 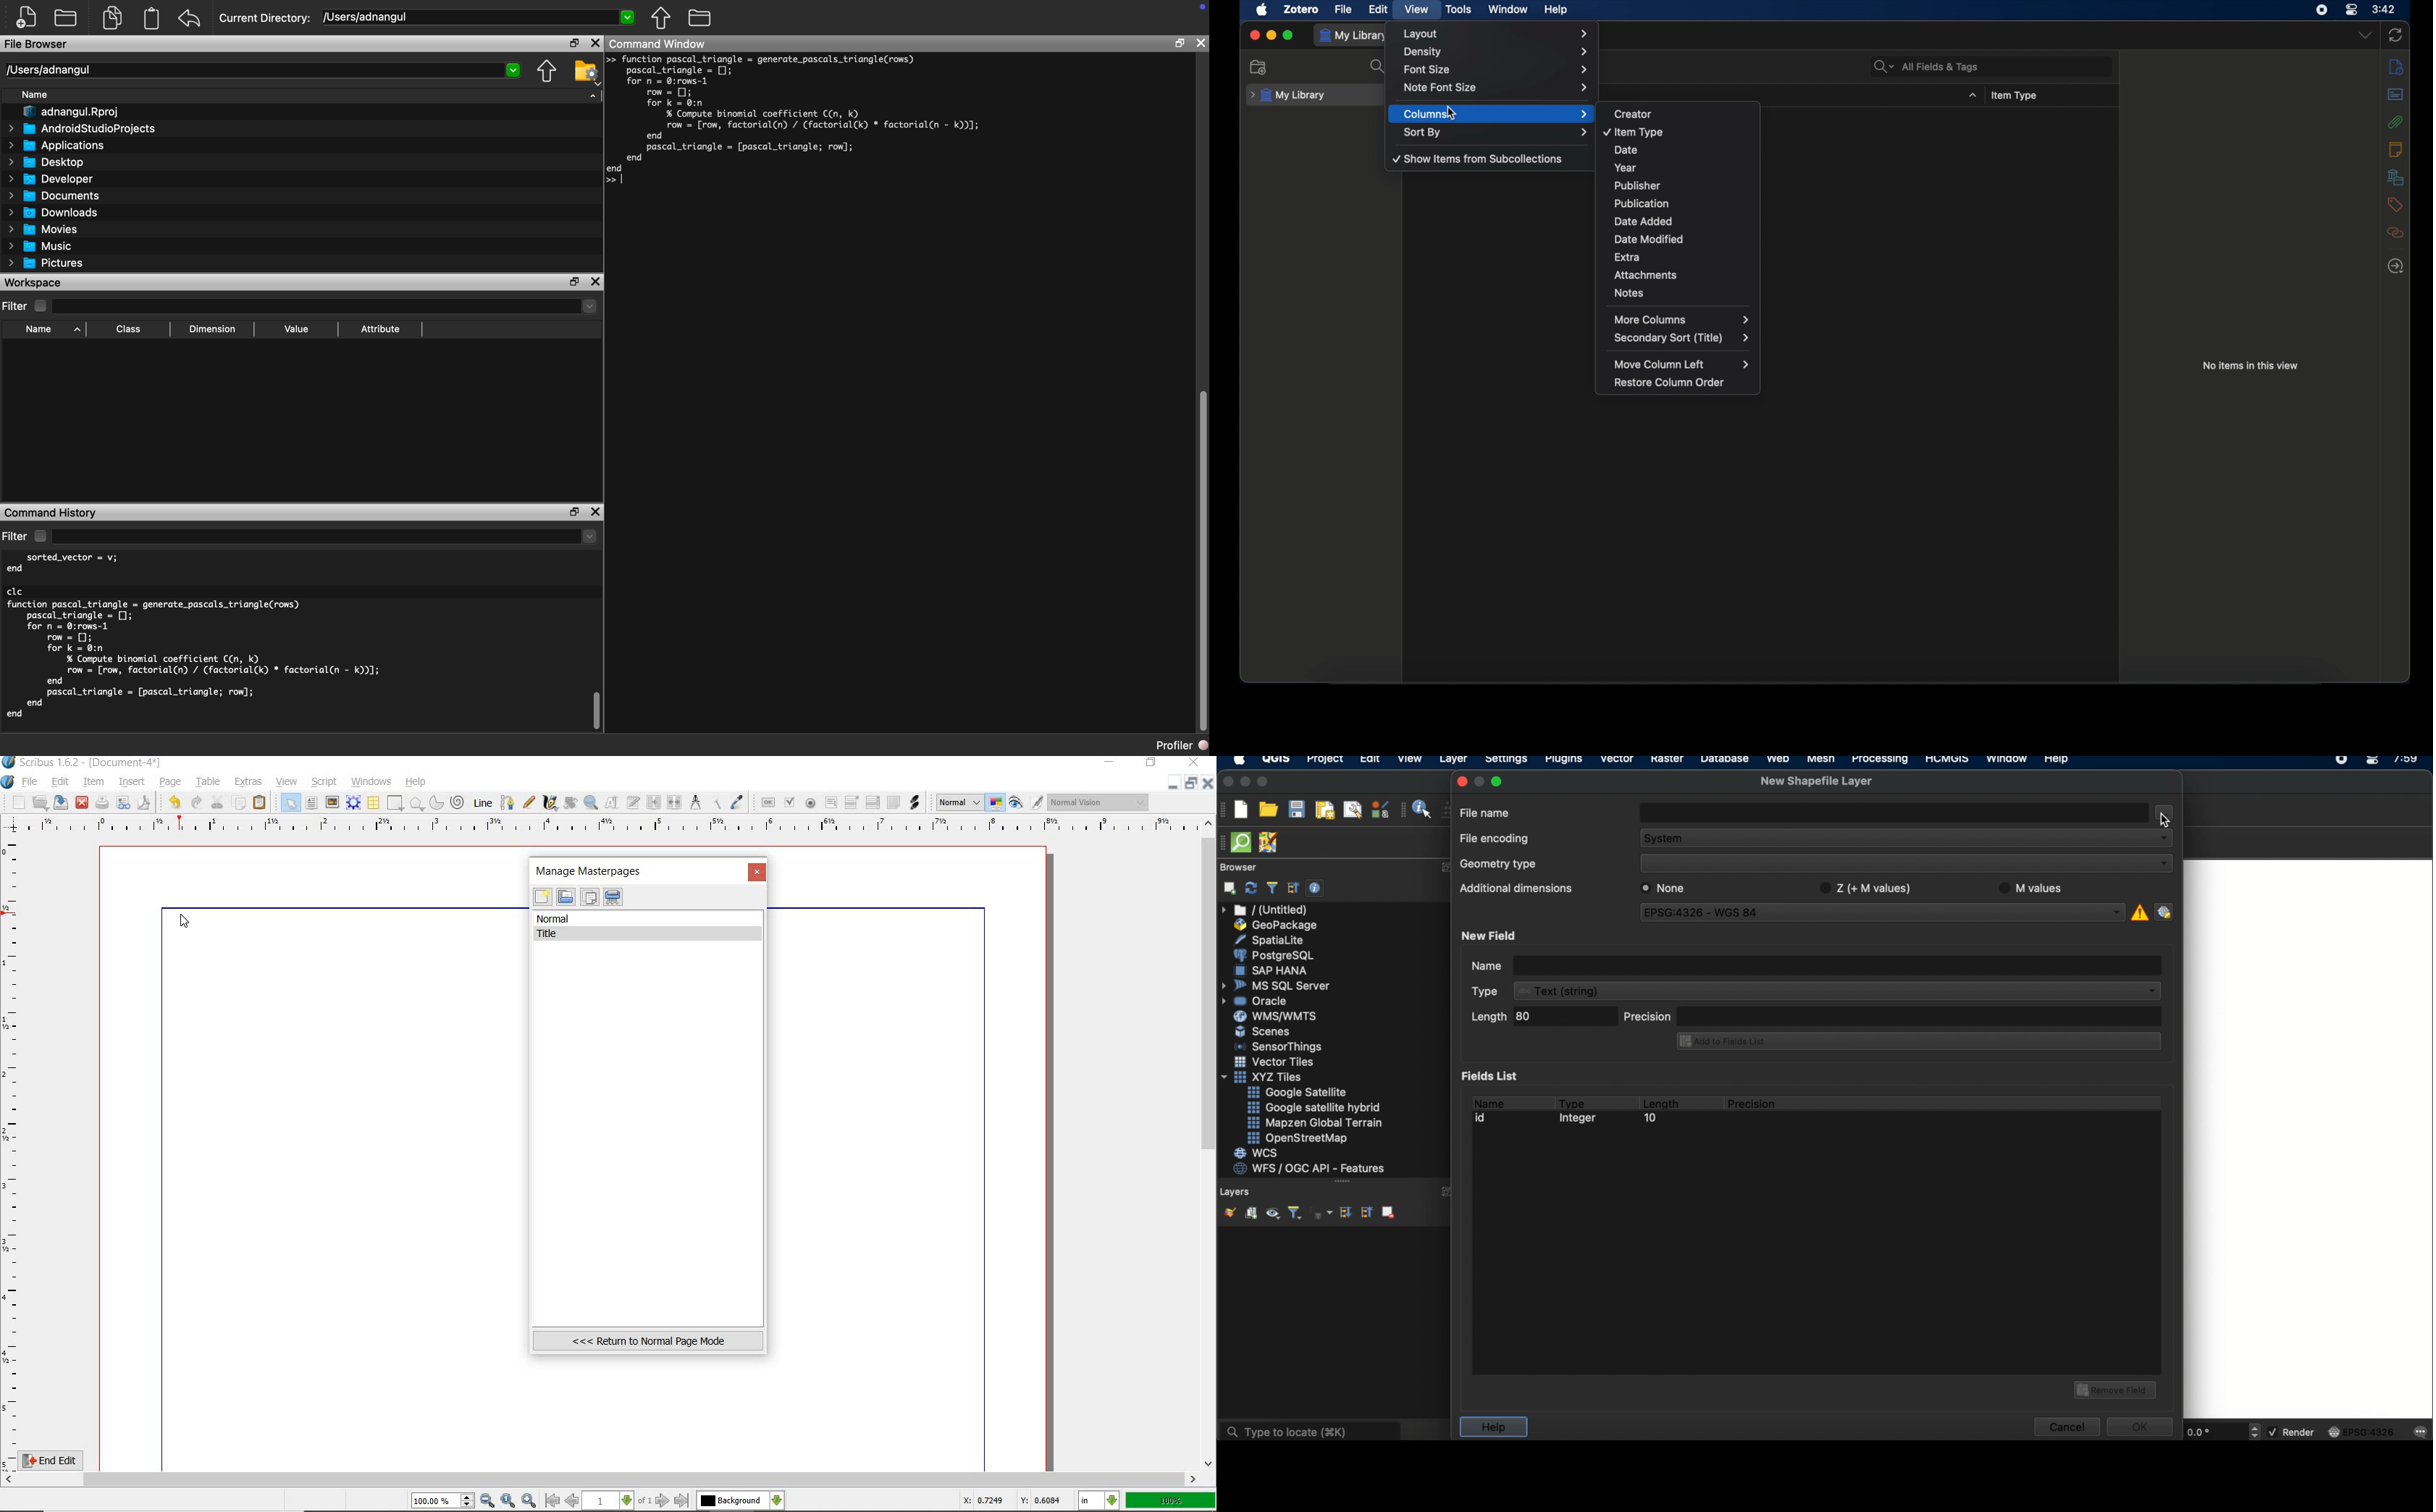 What do you see at coordinates (51, 179) in the screenshot?
I see `Developer` at bounding box center [51, 179].